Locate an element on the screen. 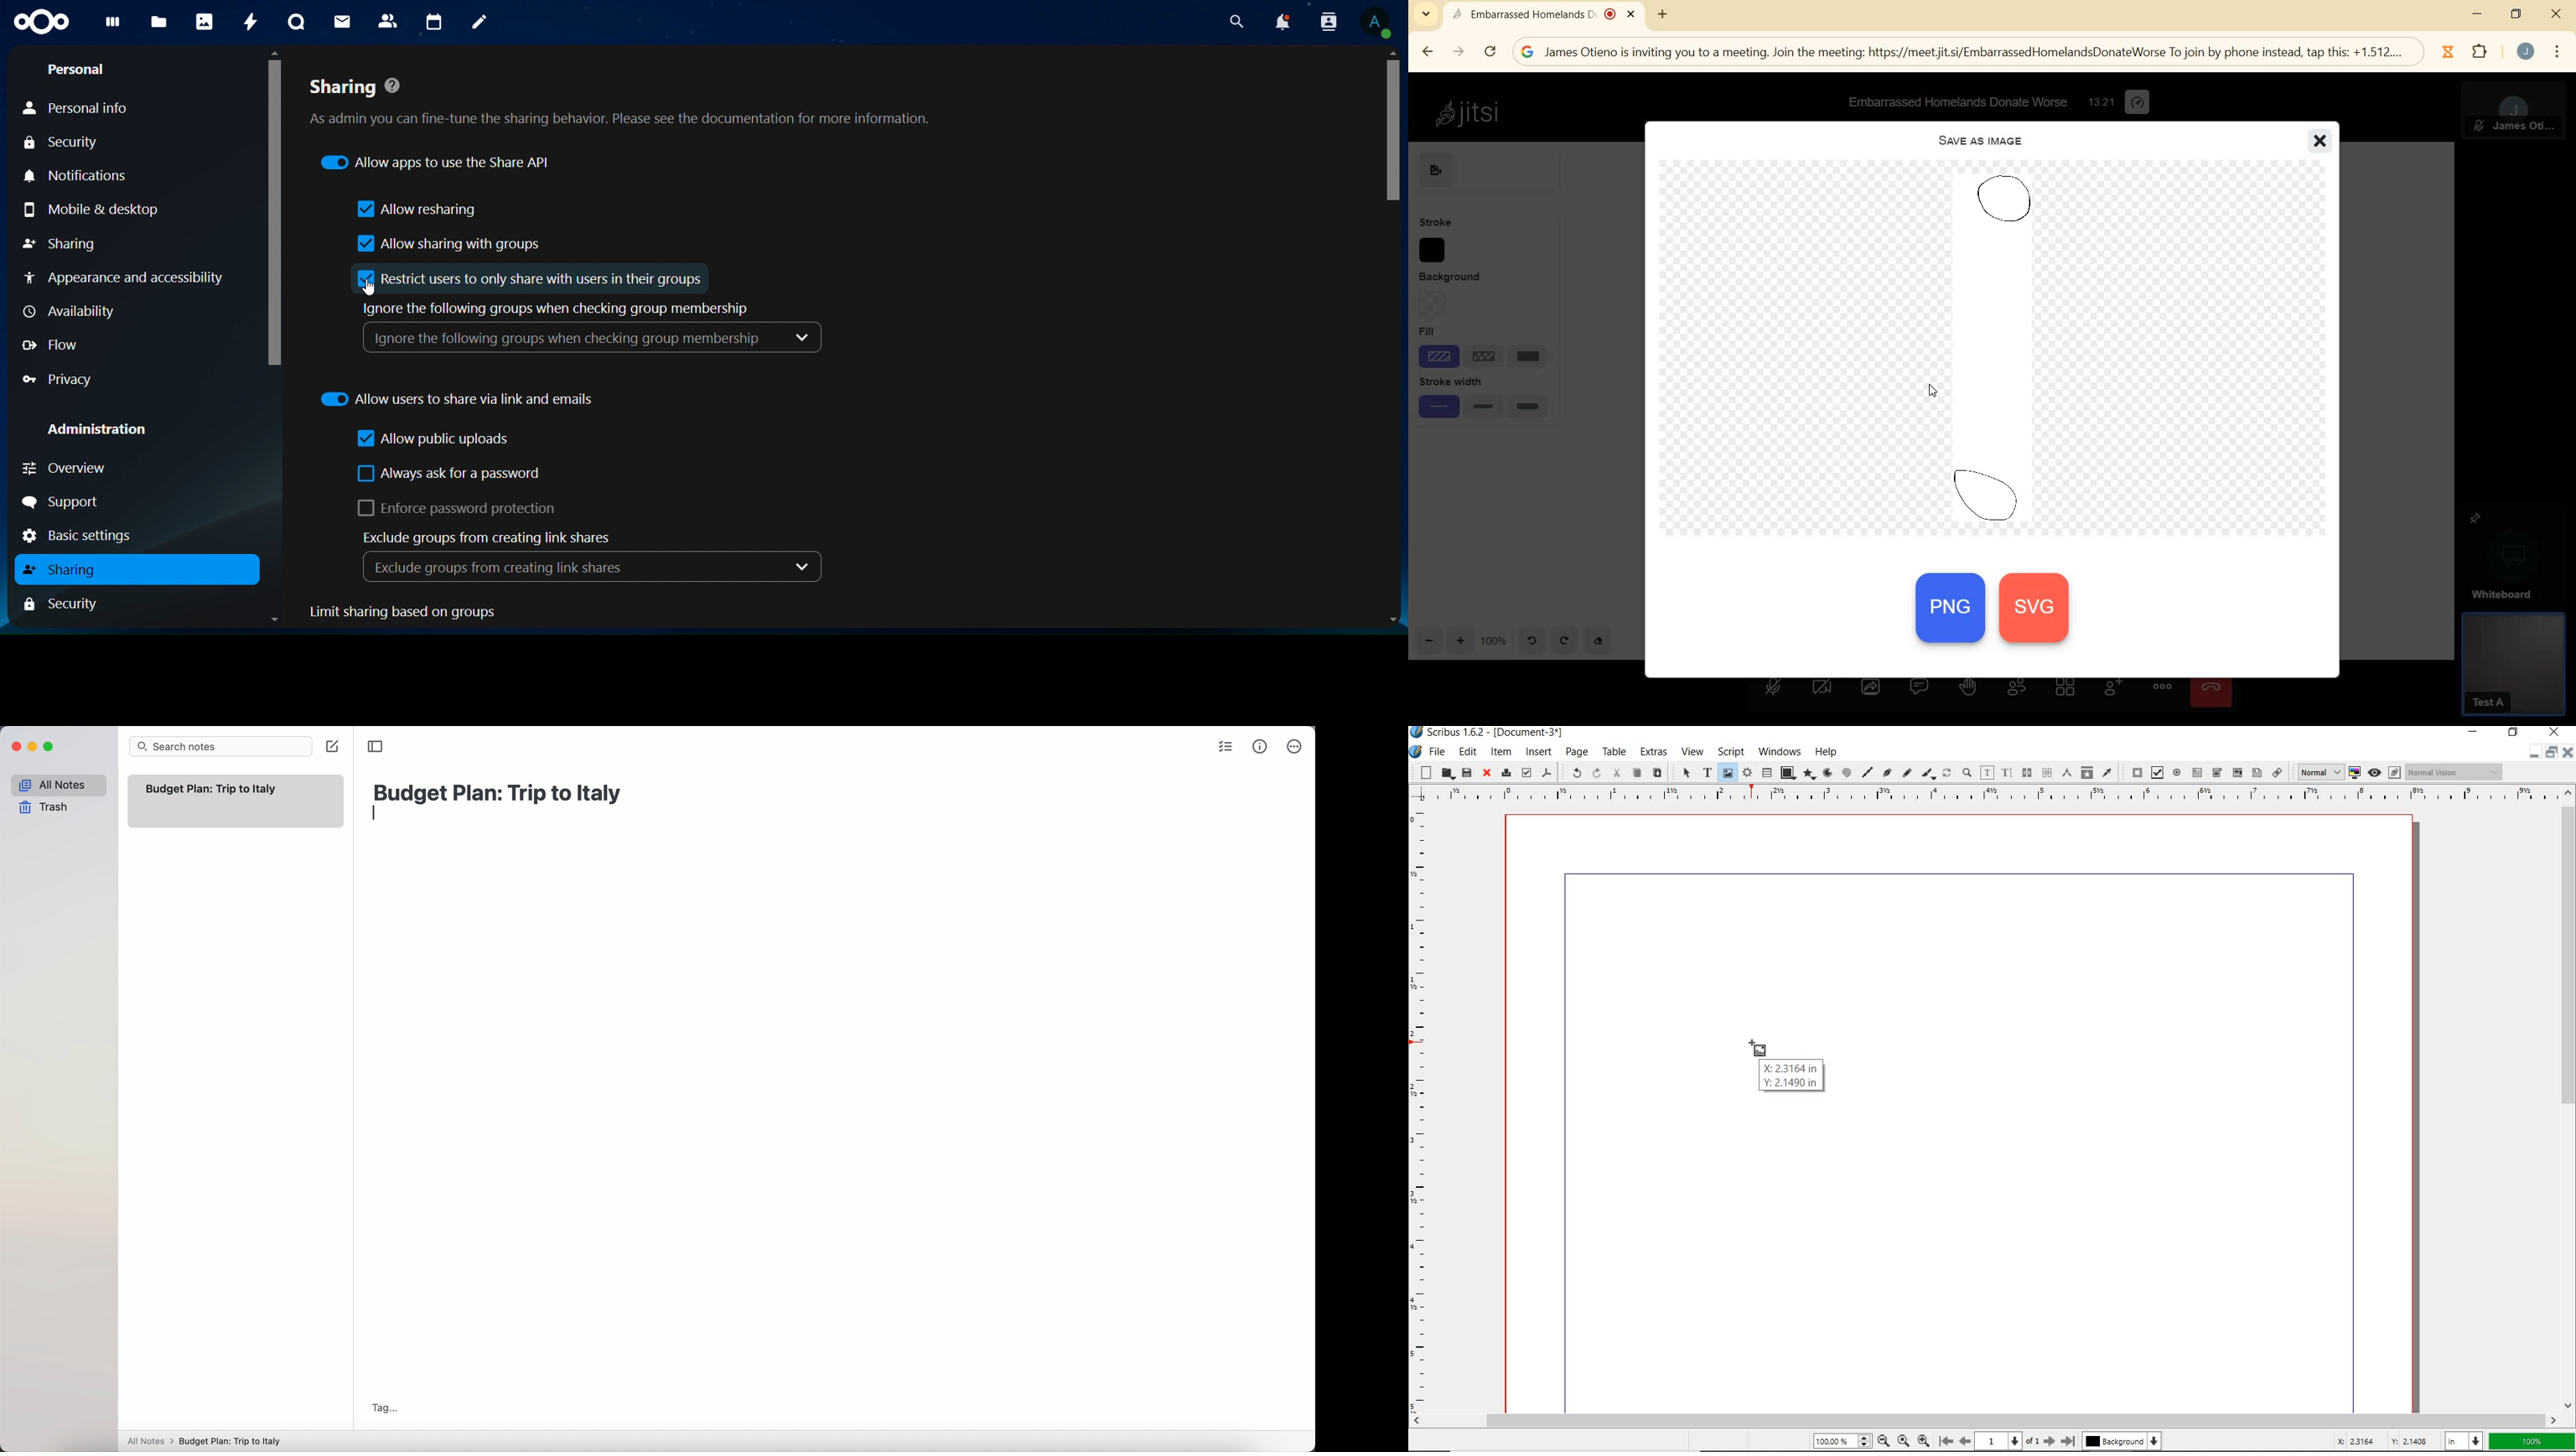 The height and width of the screenshot is (1456, 2576). always ask for password is located at coordinates (450, 477).